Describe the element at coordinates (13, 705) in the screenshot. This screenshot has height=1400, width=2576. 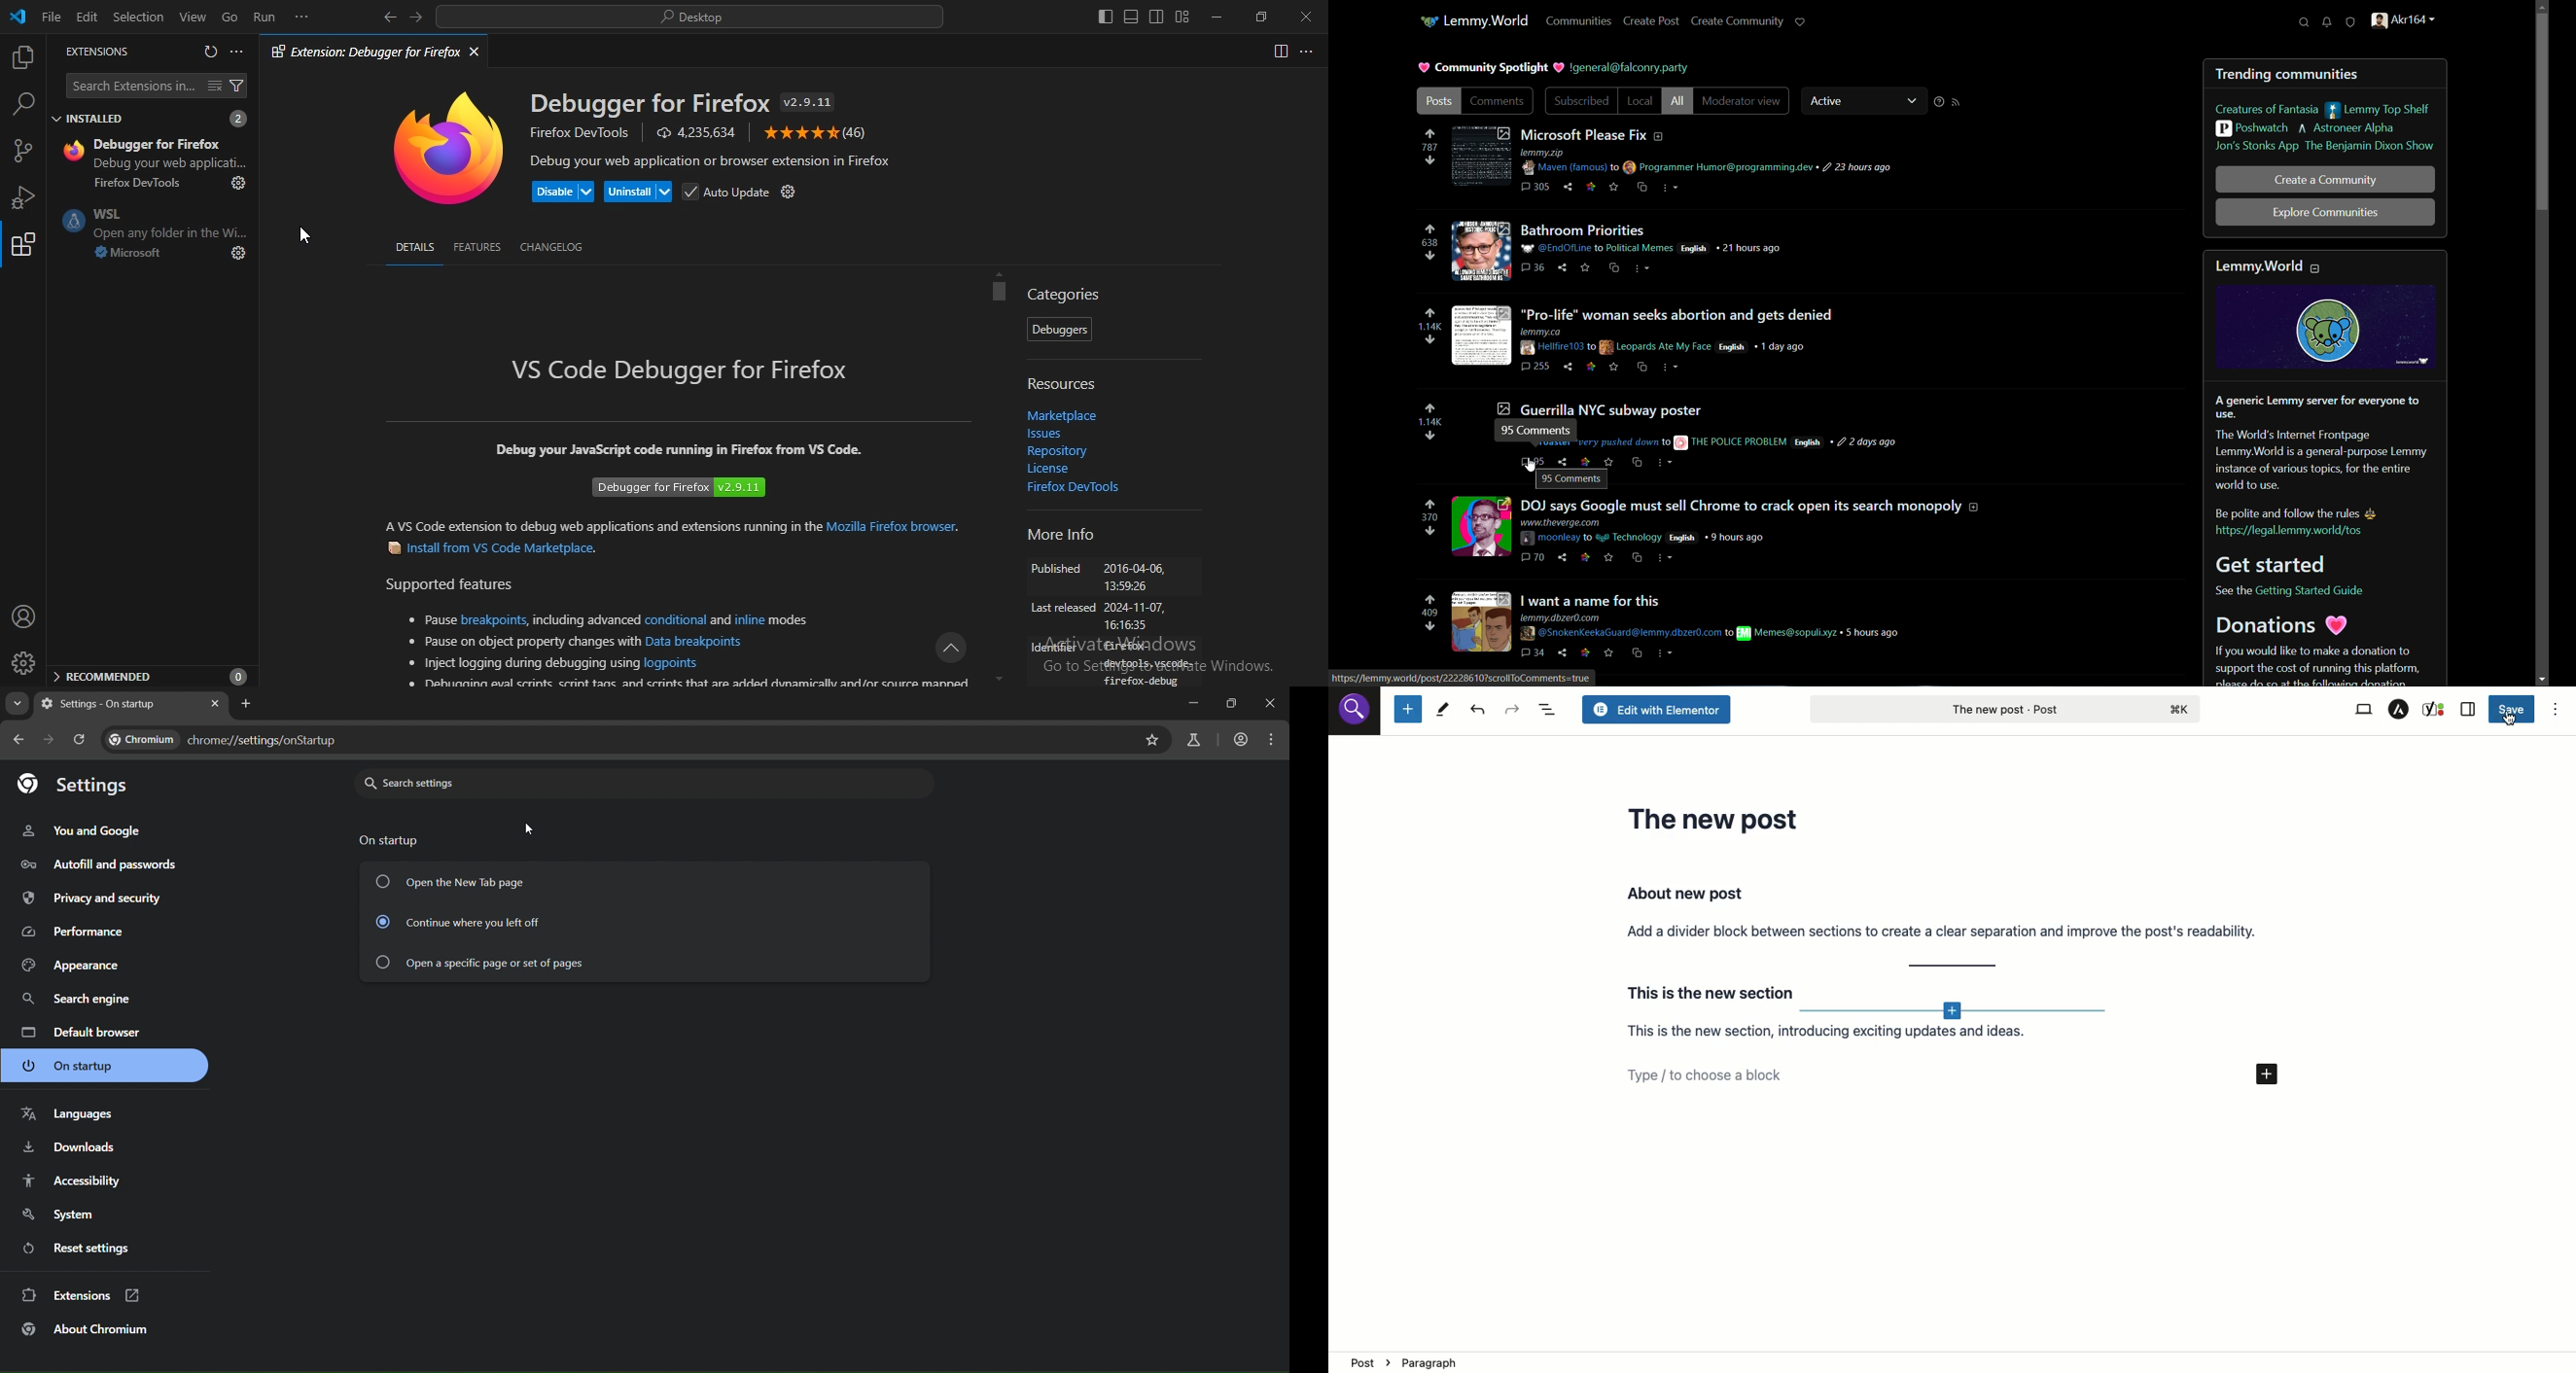
I see `search page` at that location.